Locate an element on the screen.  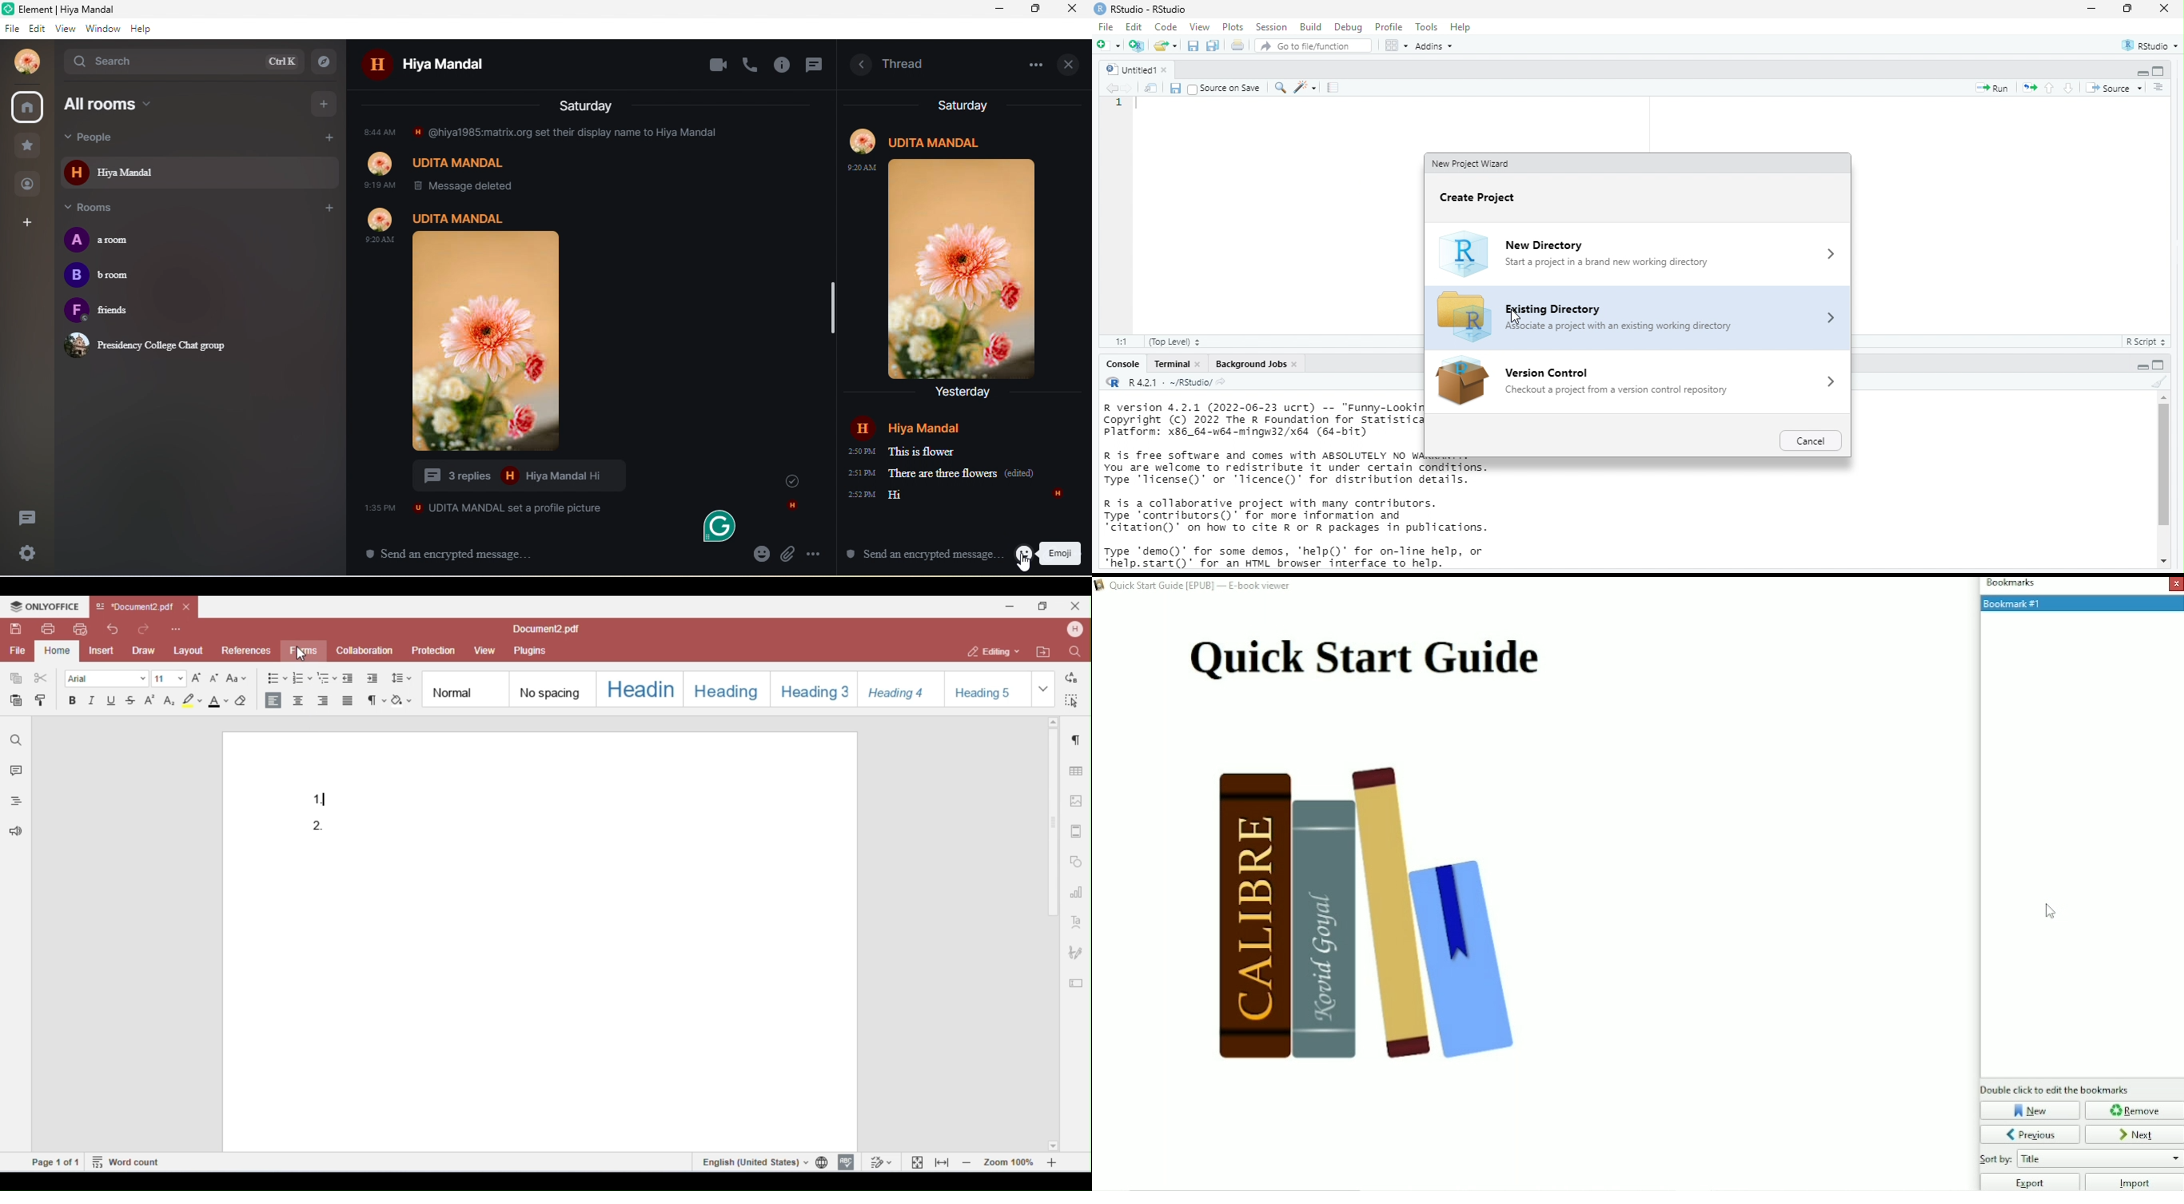
move down is located at coordinates (2167, 562).